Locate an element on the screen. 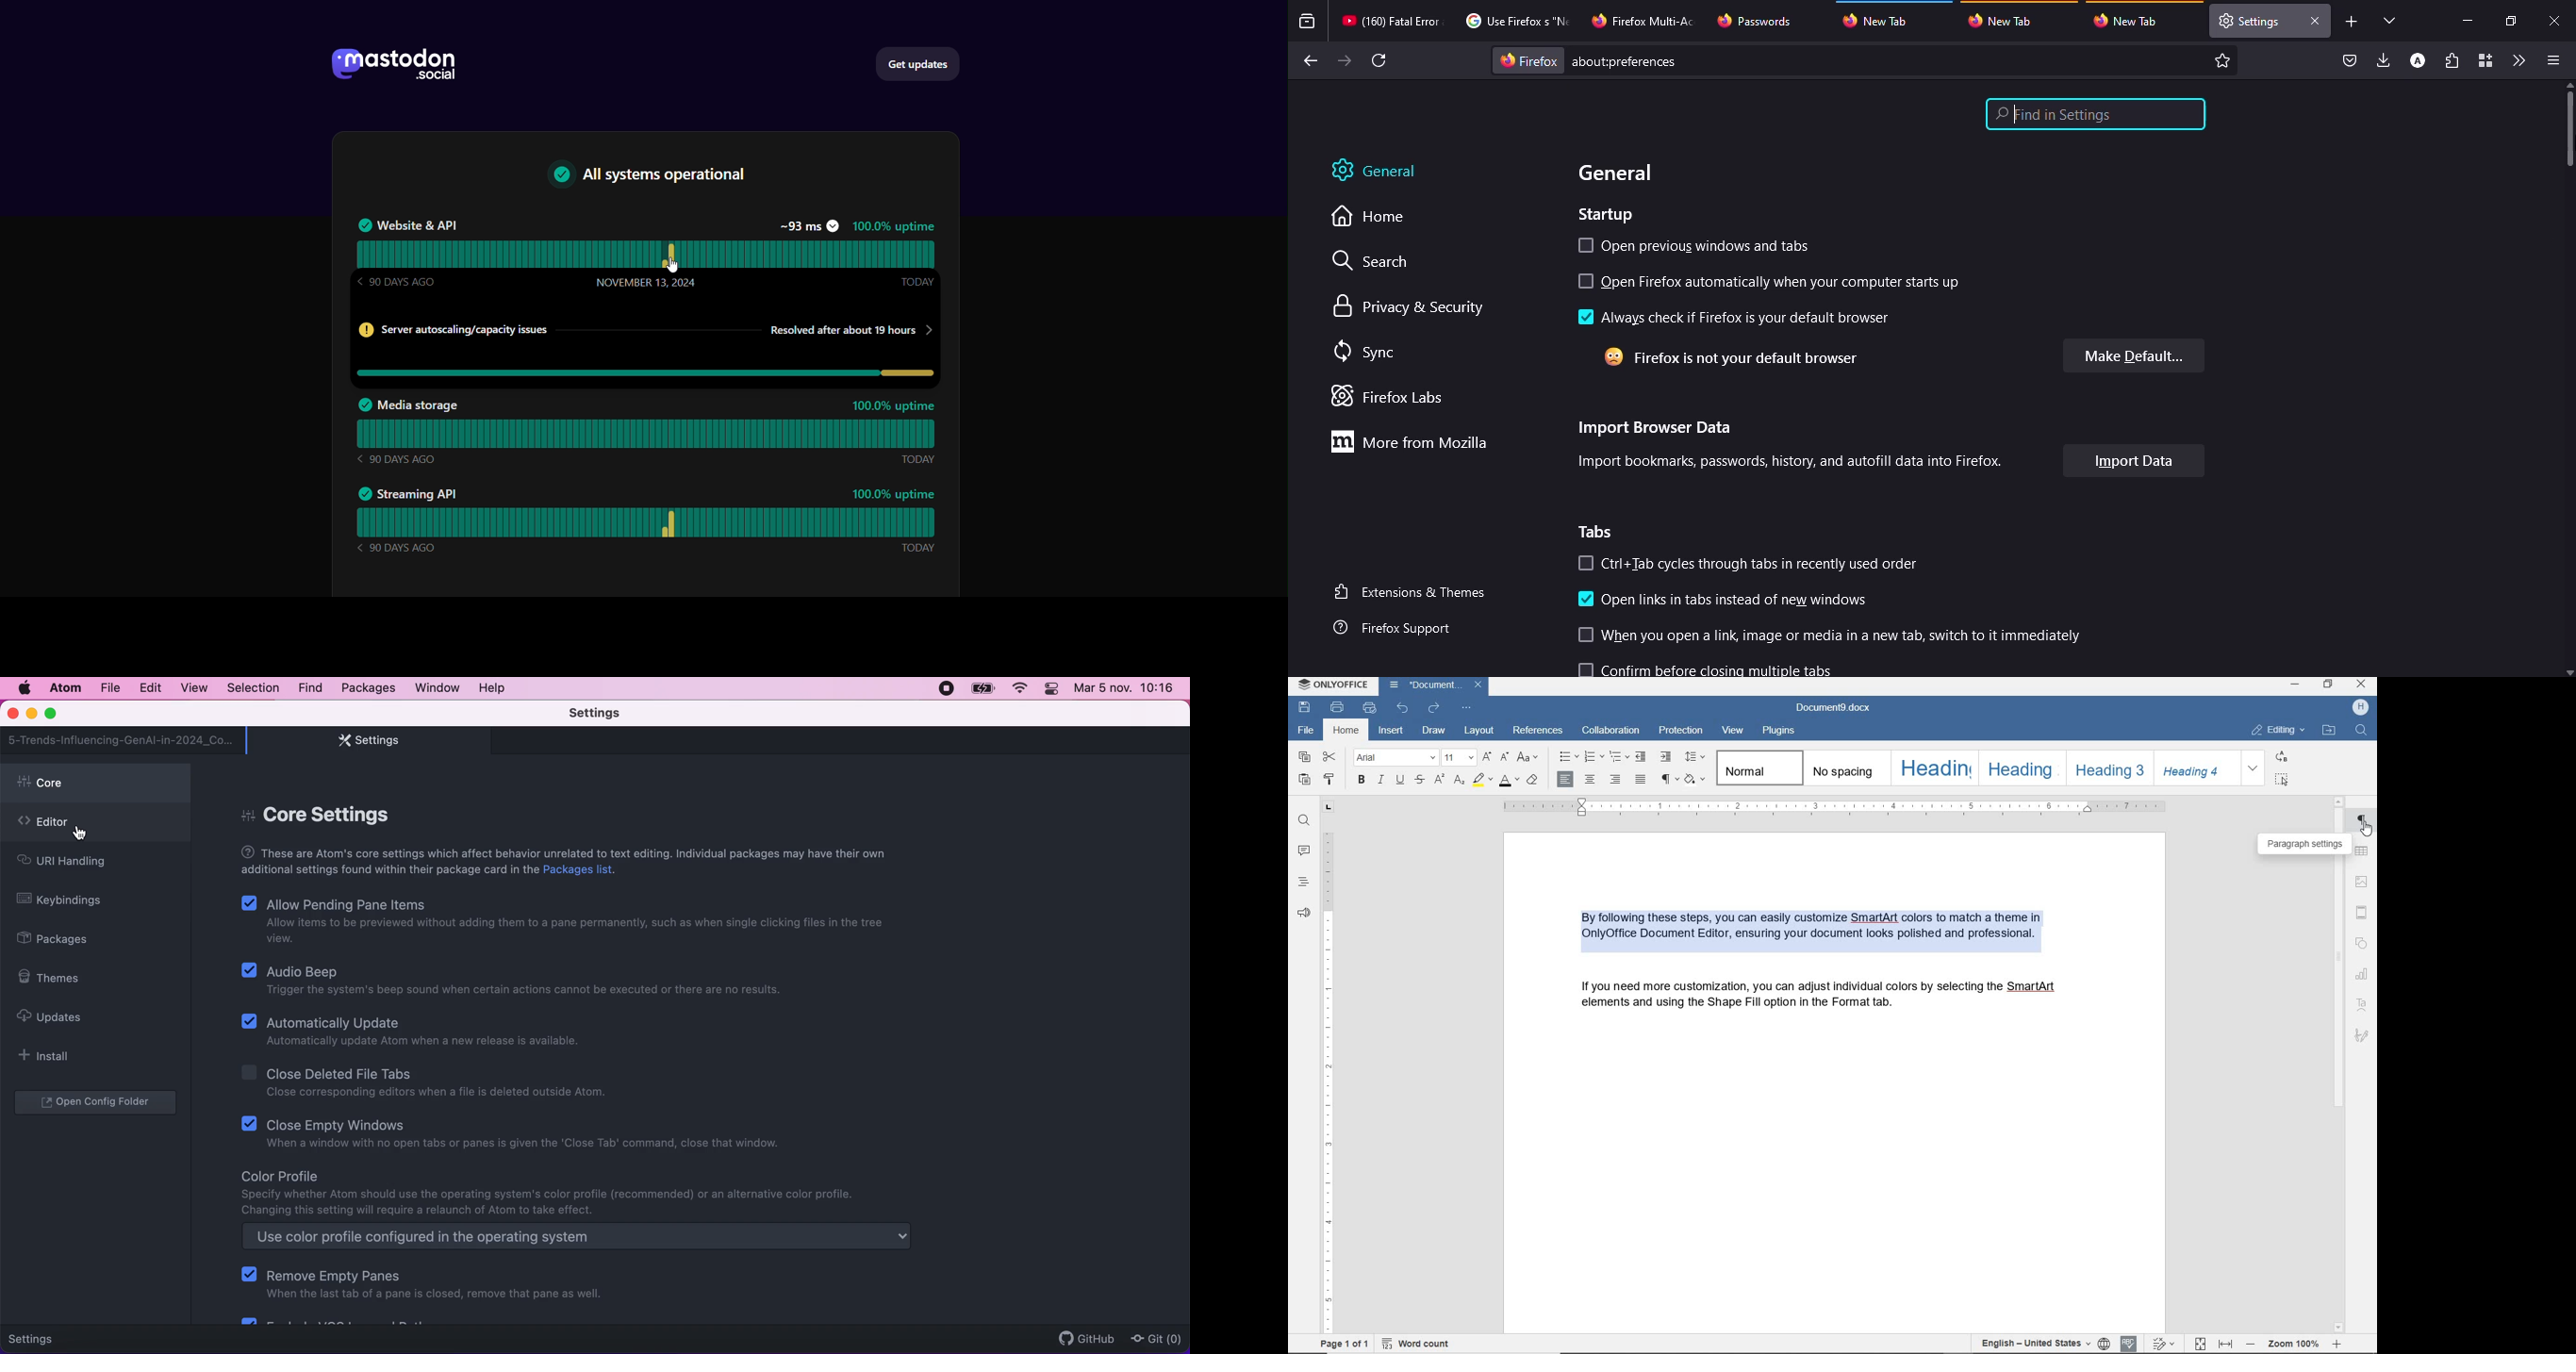 The height and width of the screenshot is (1372, 2576). expand  is located at coordinates (2254, 768).